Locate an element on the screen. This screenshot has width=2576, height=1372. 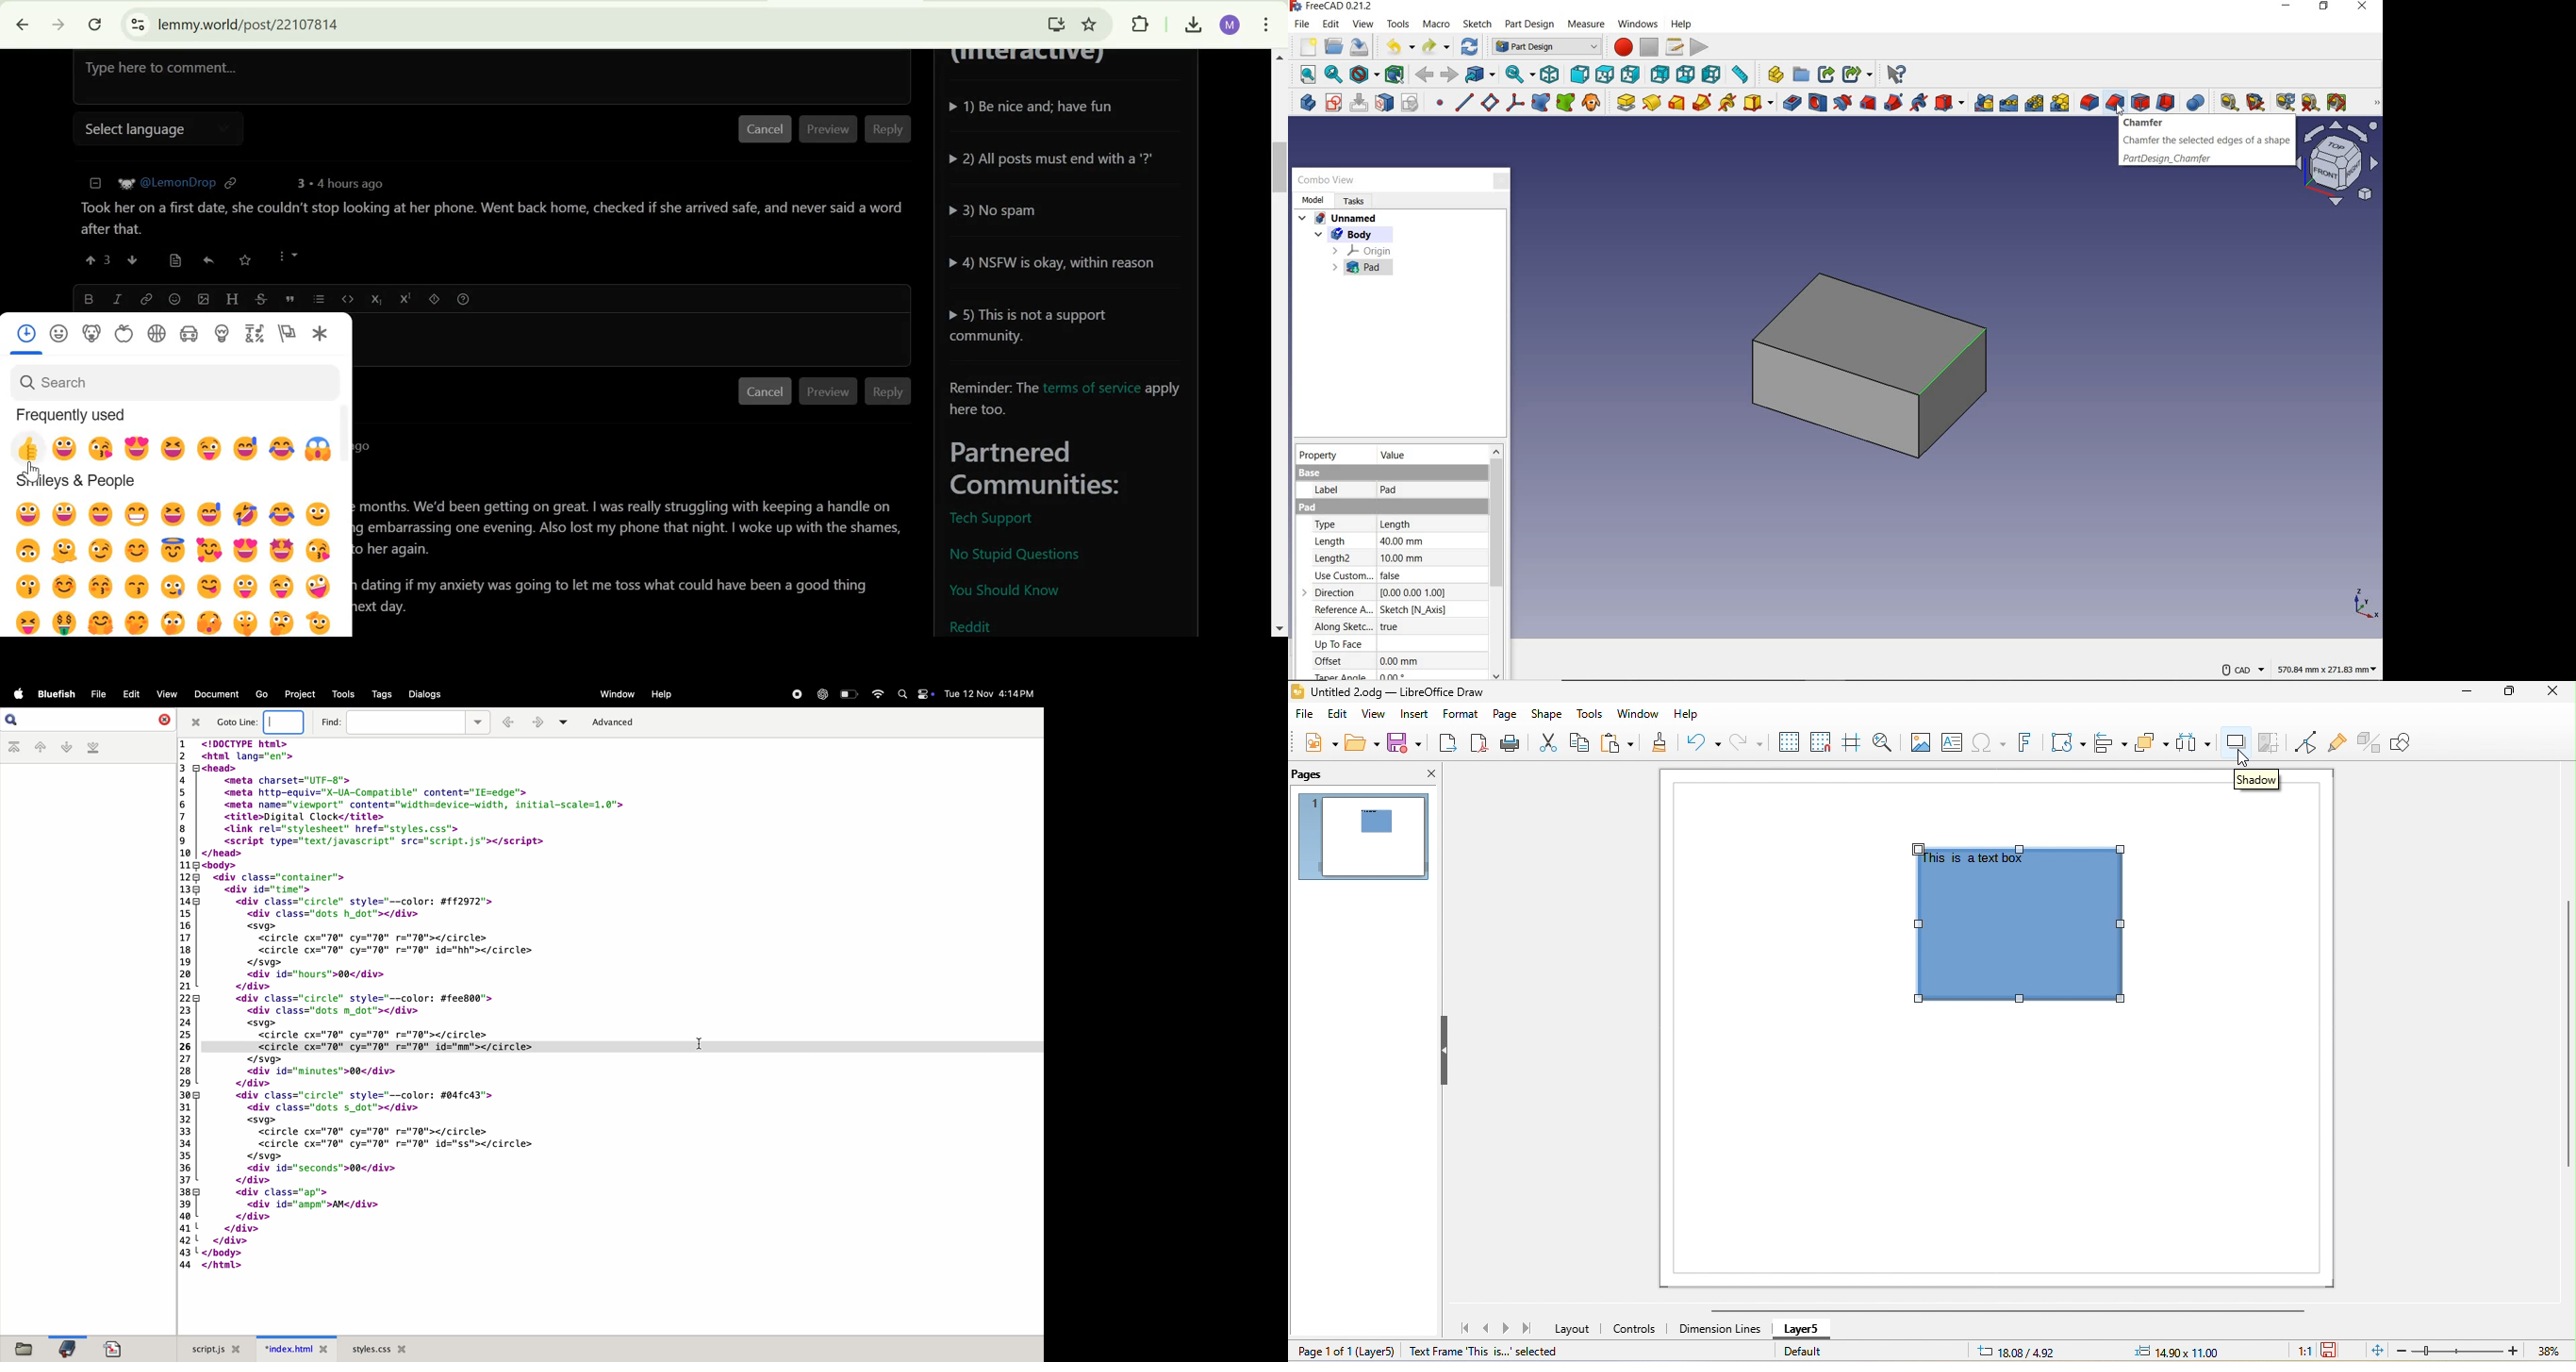
display grid is located at coordinates (1790, 741).